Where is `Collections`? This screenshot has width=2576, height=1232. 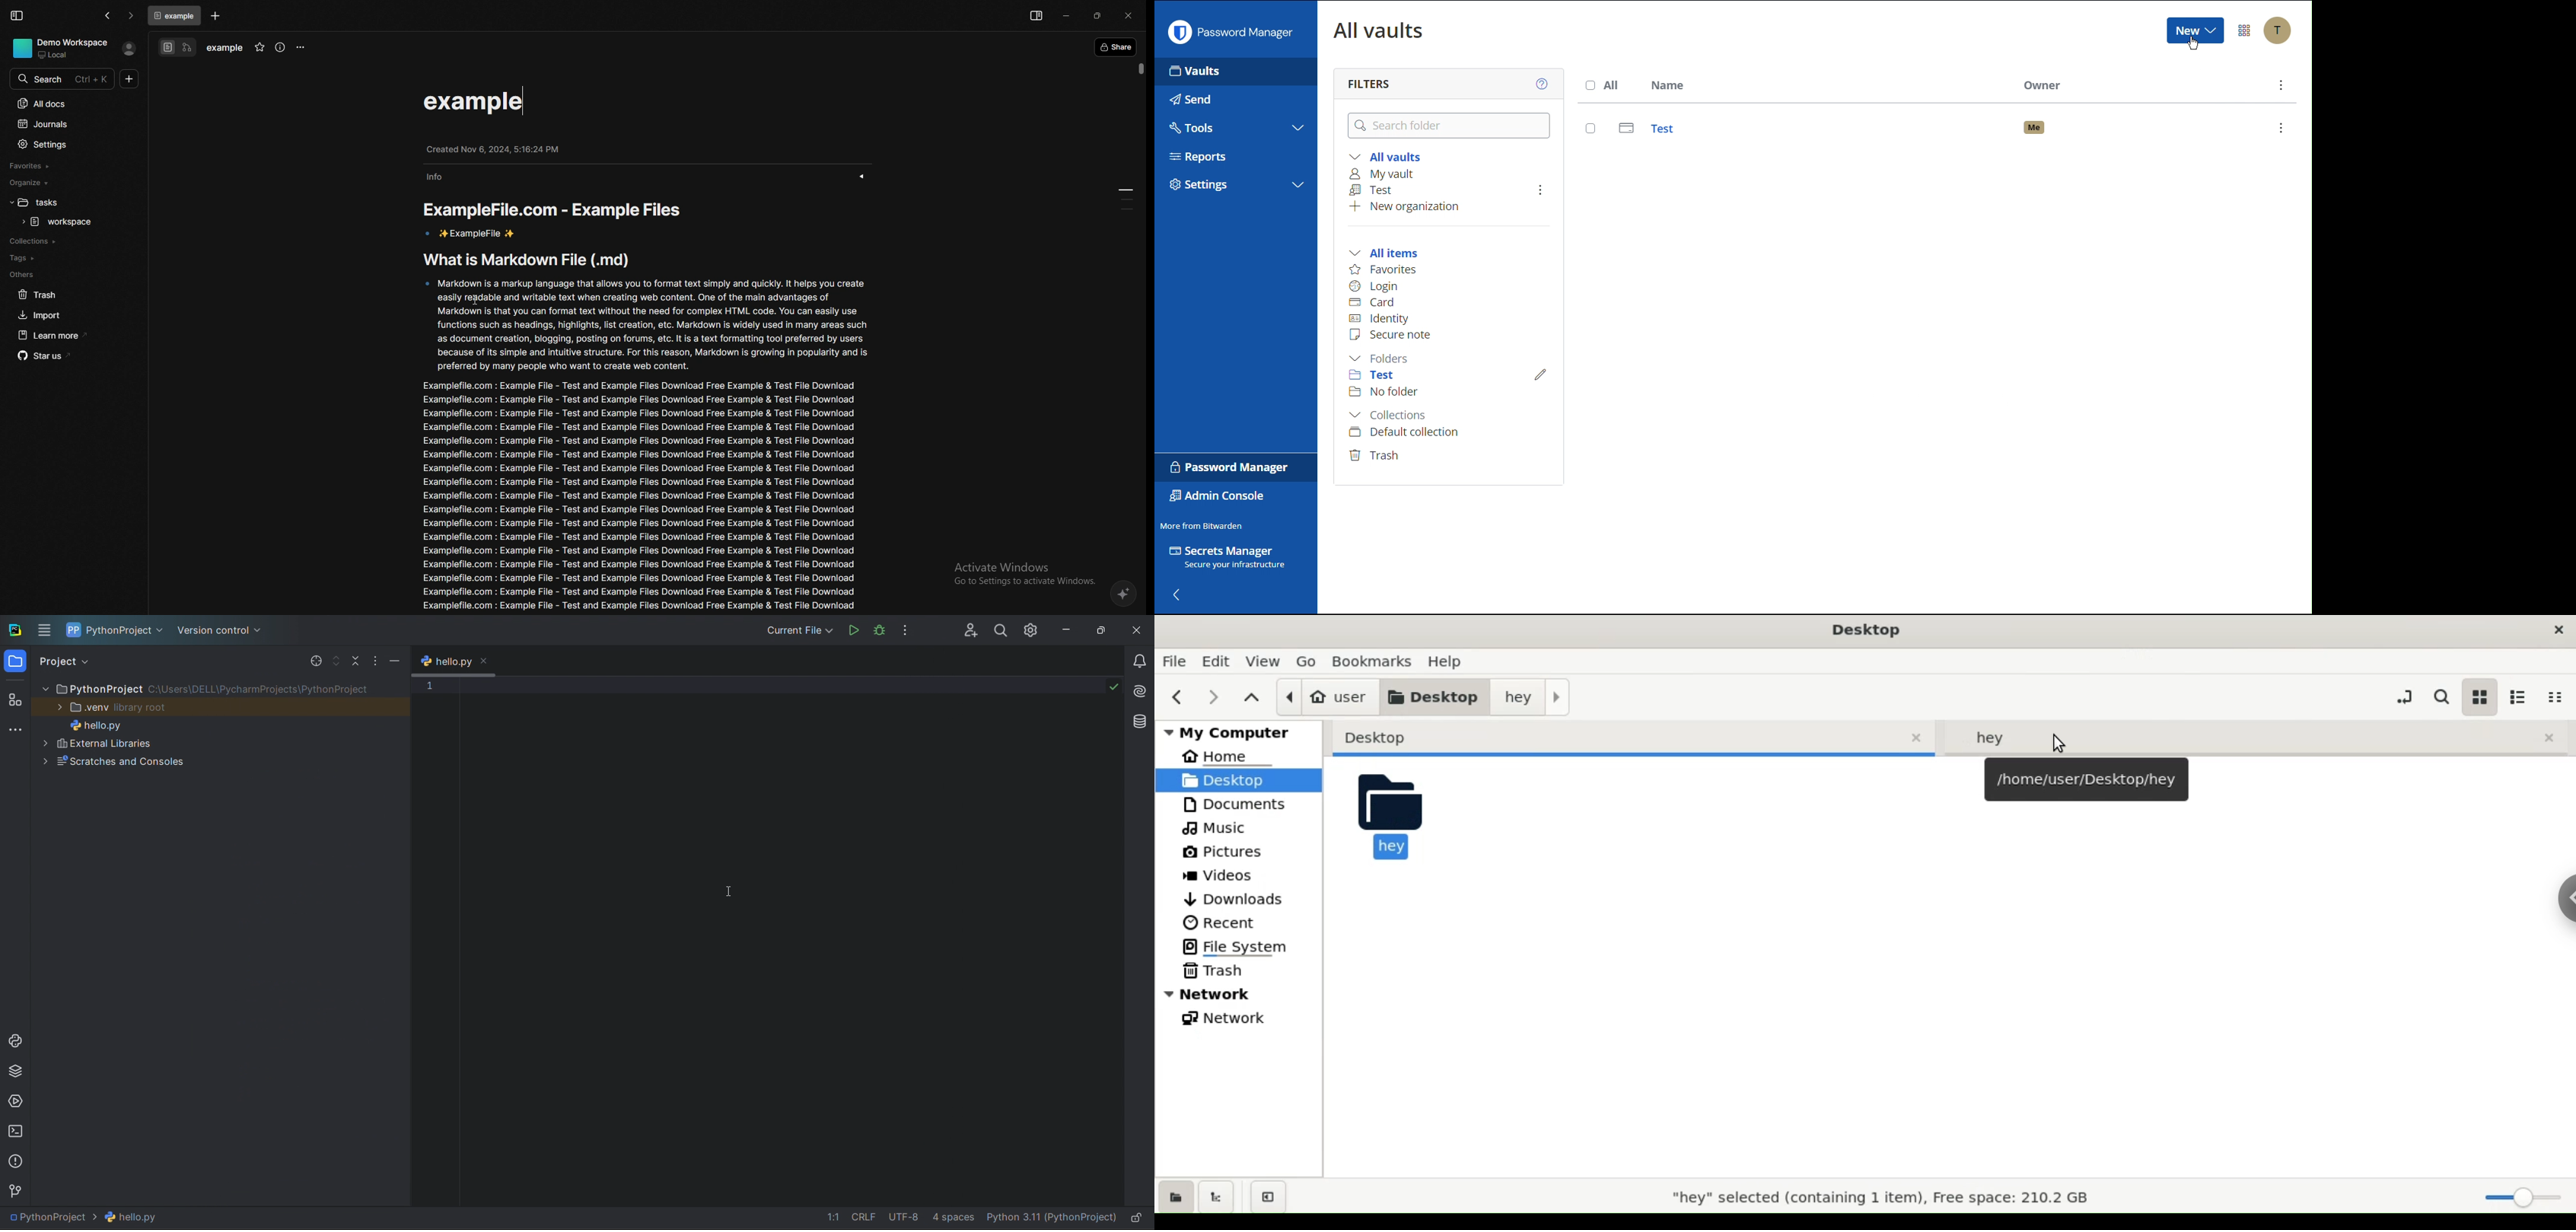 Collections is located at coordinates (1393, 417).